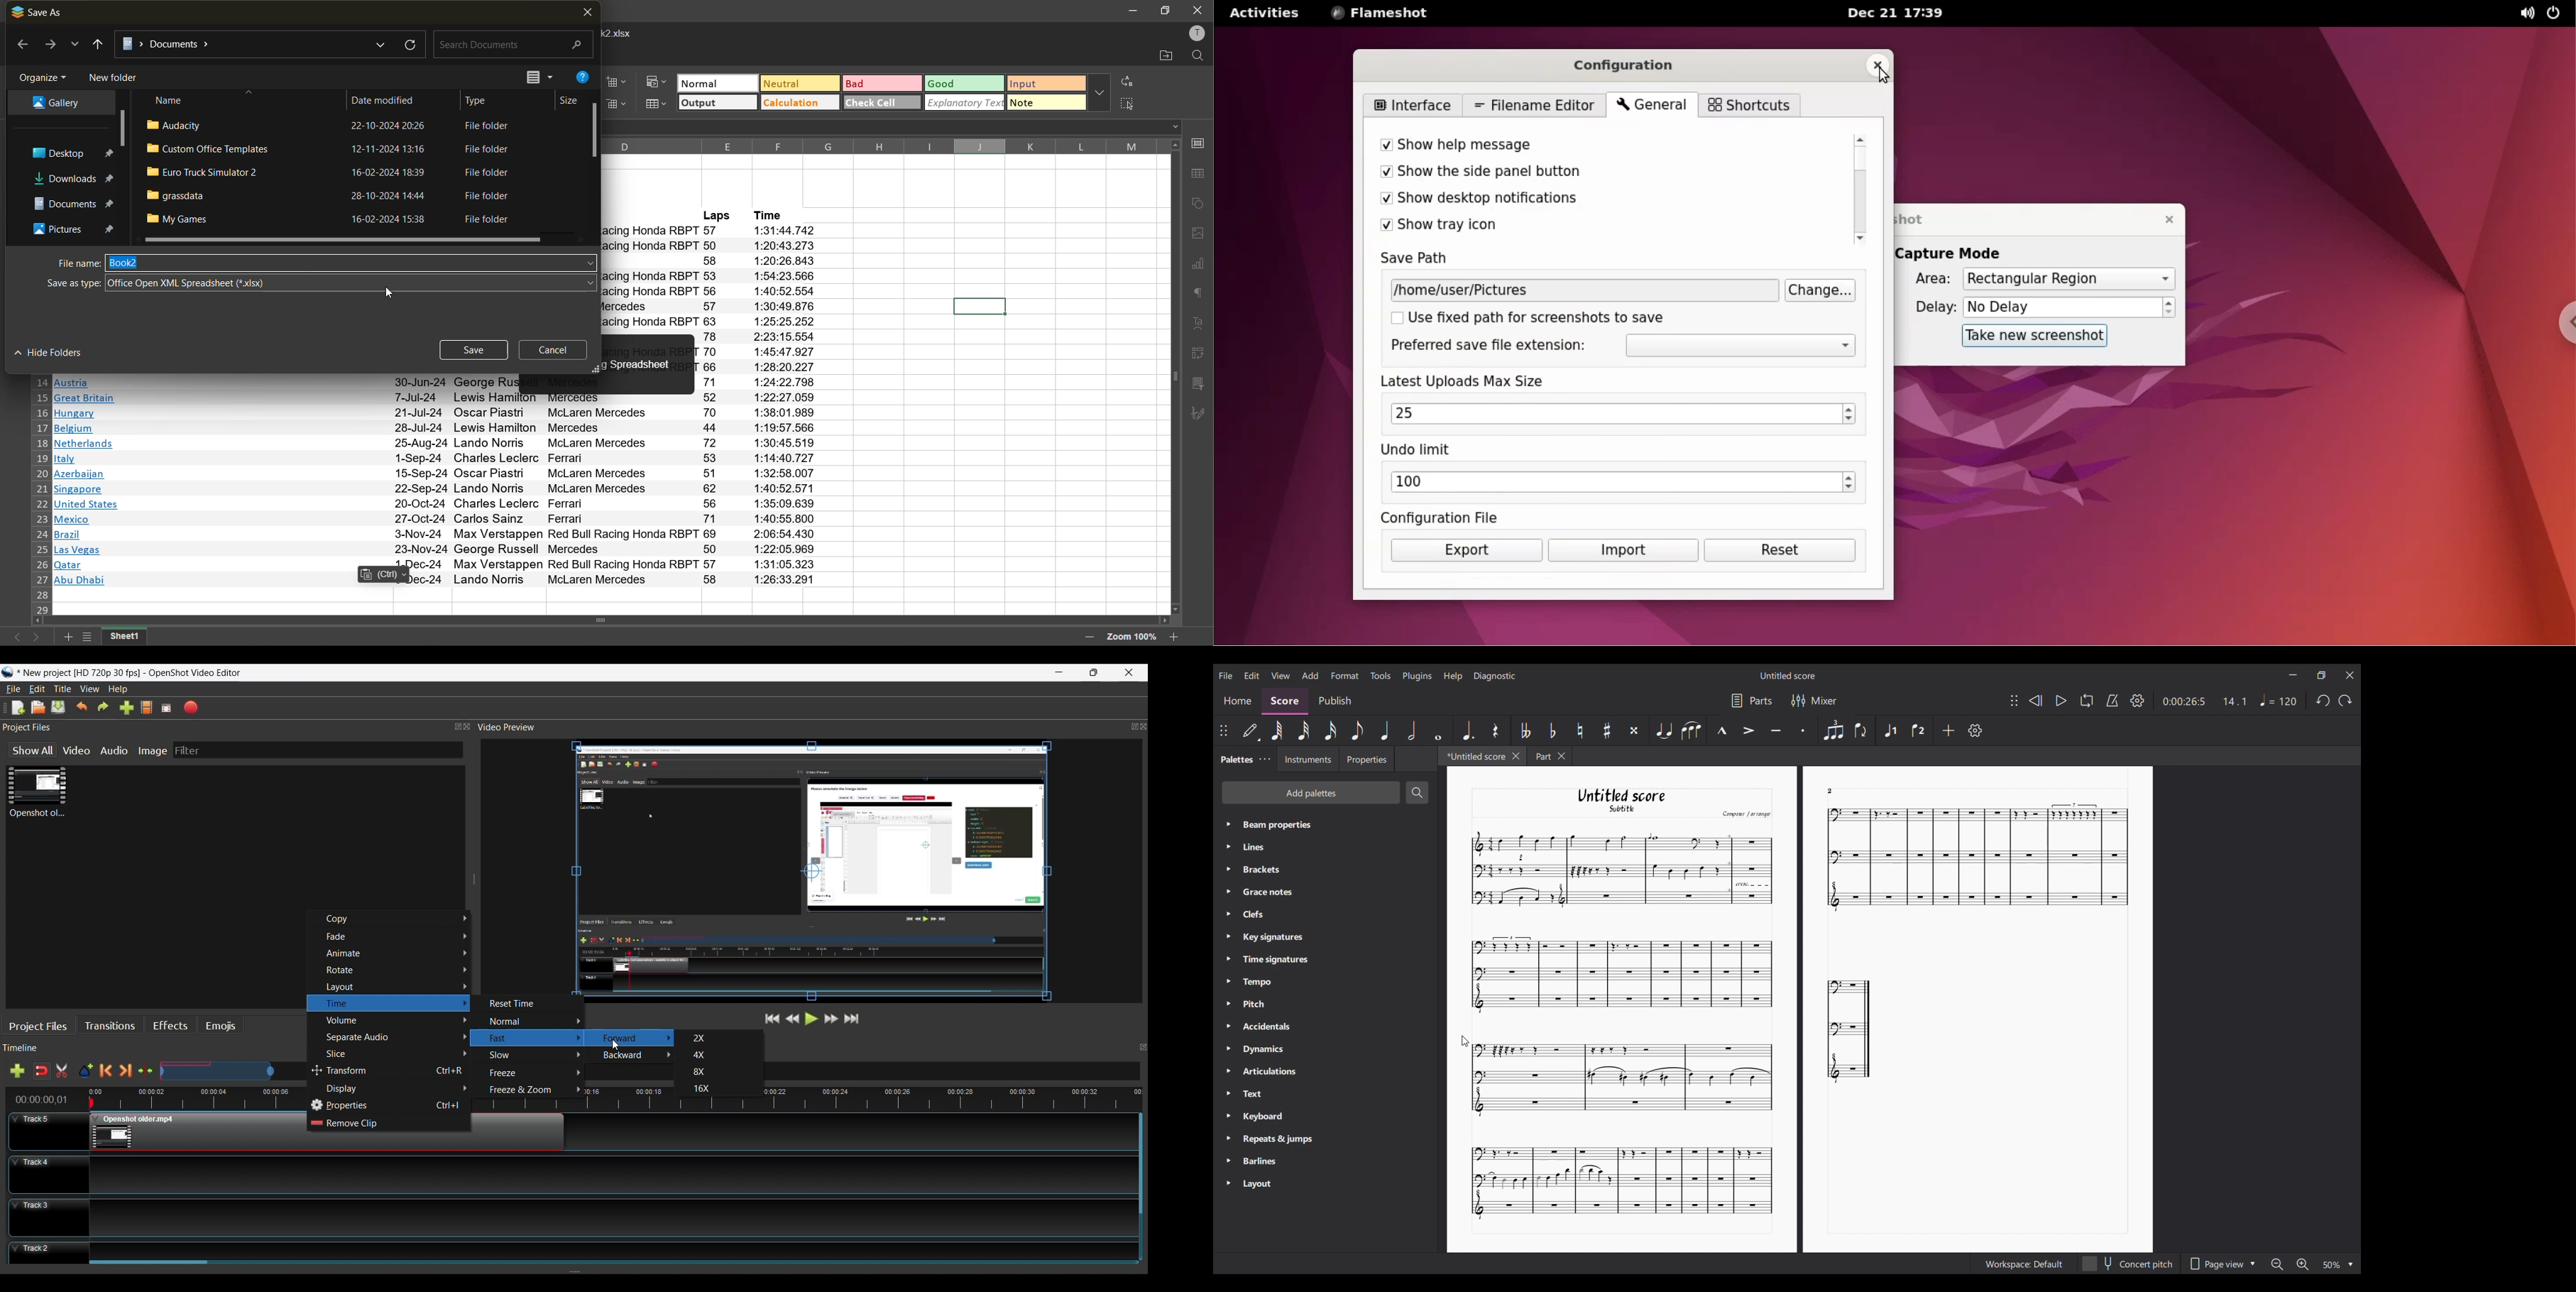  I want to click on text info, so click(443, 549).